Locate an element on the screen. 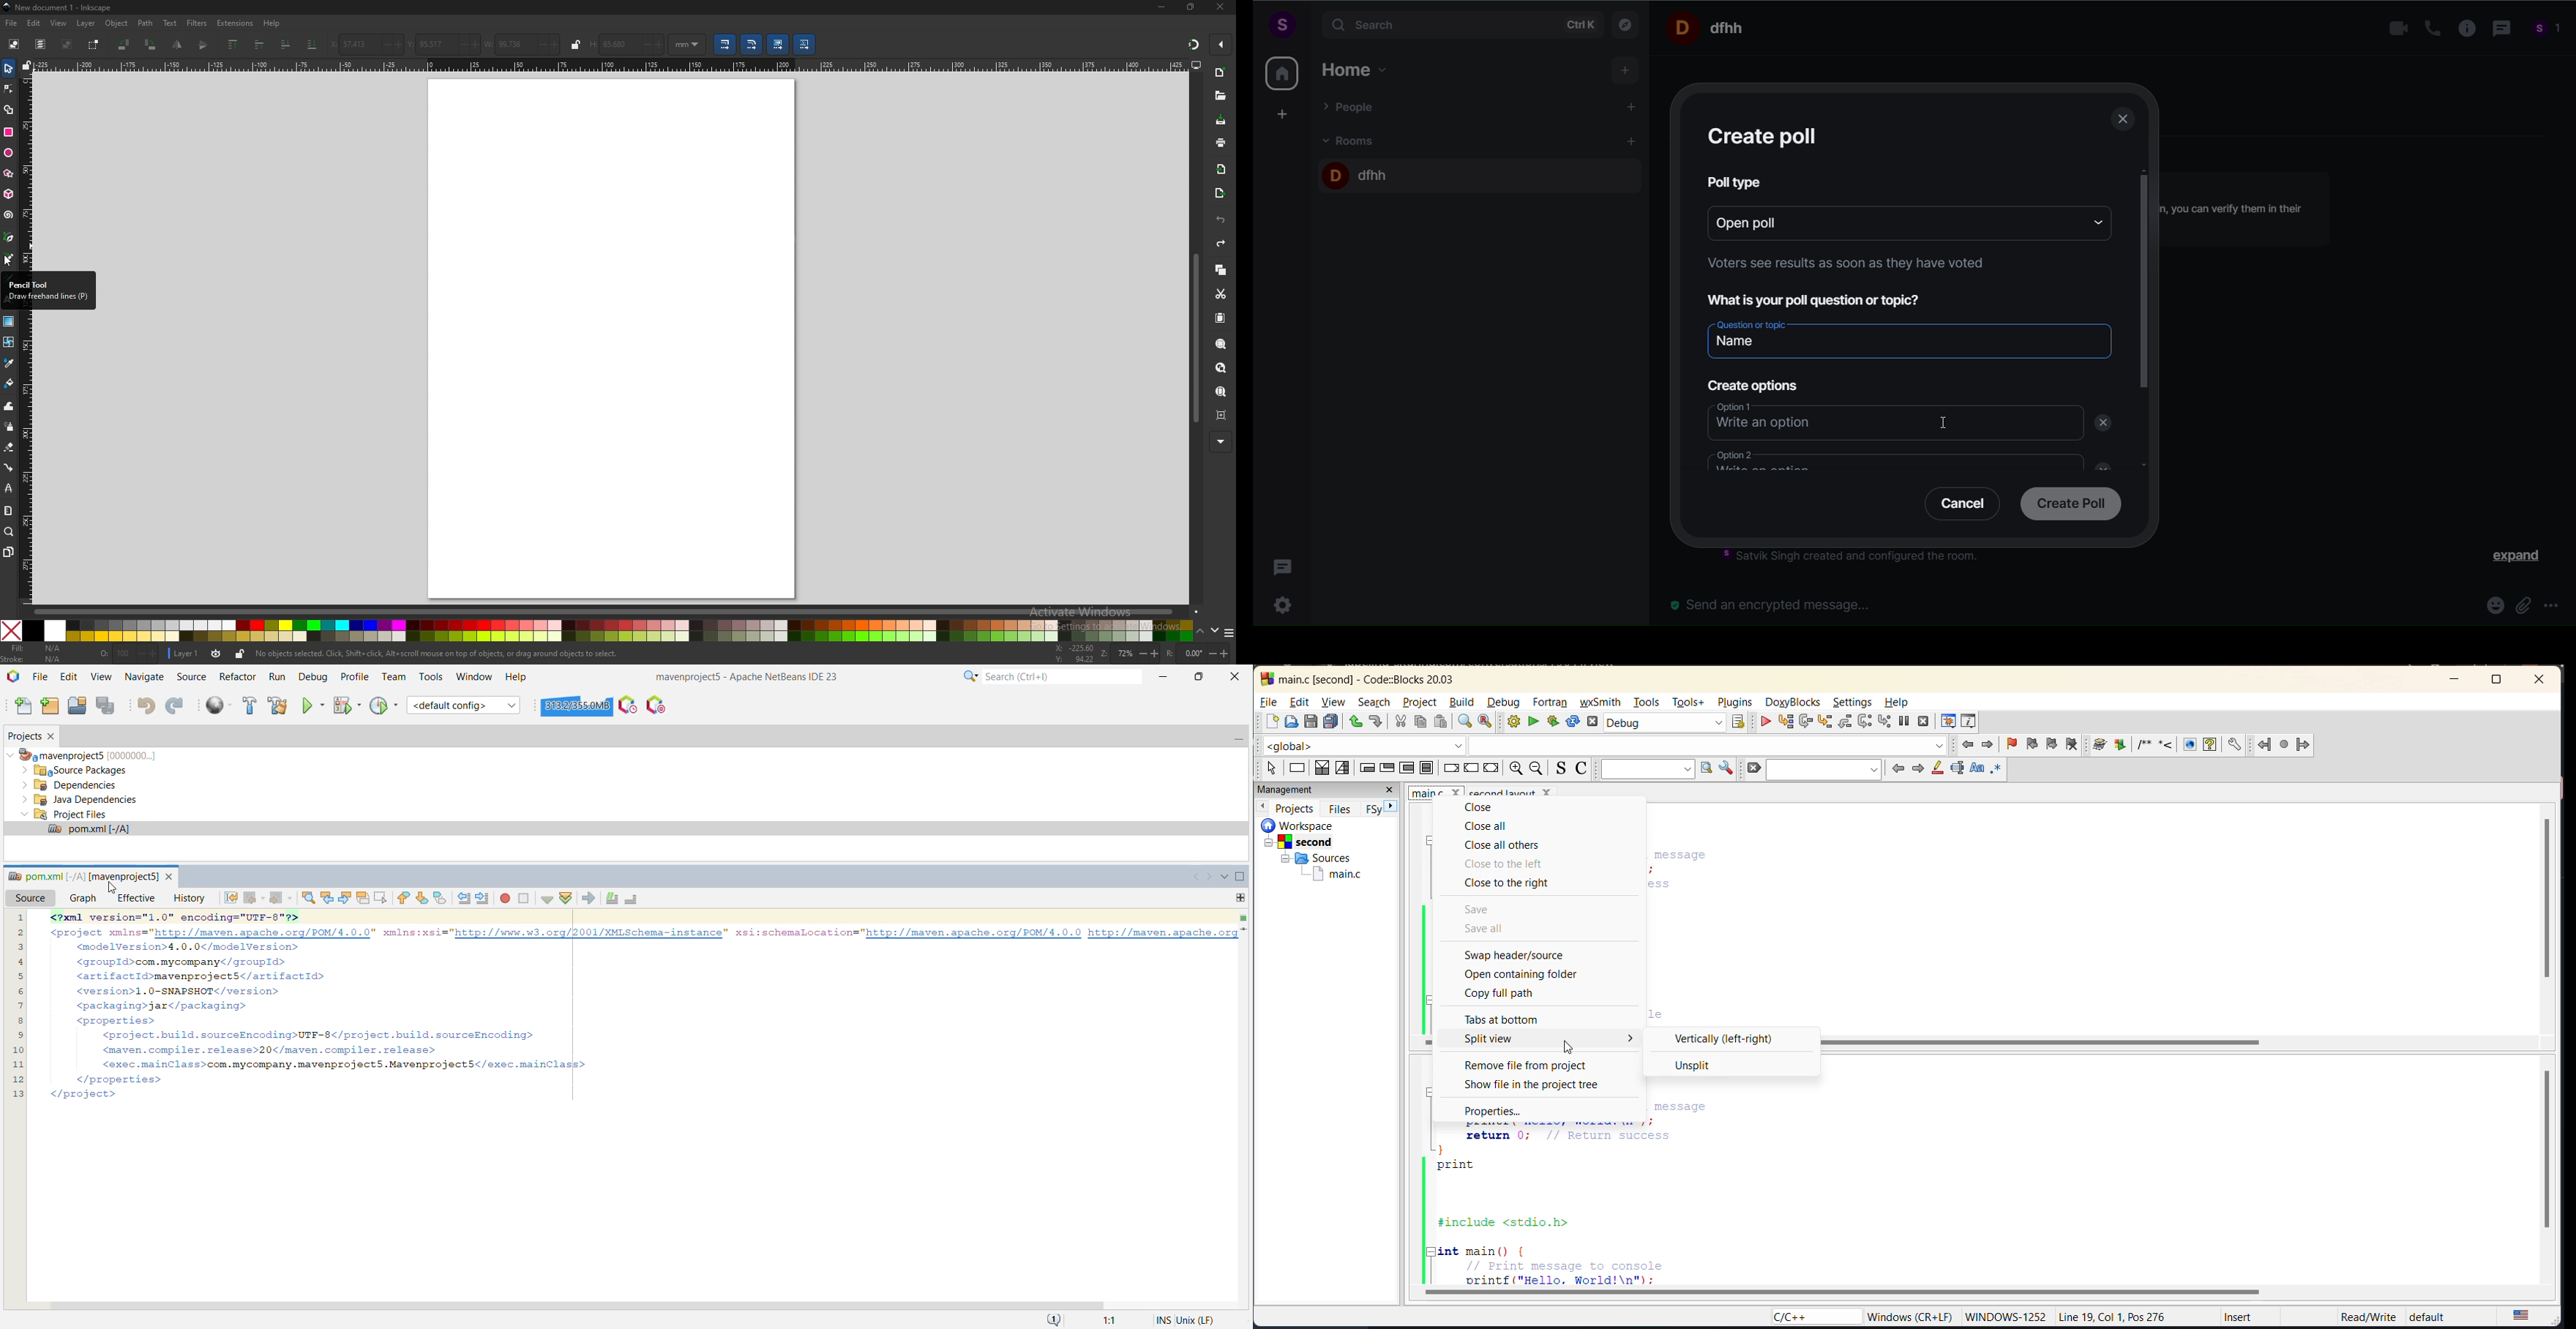 This screenshot has height=1344, width=2576. call is located at coordinates (2427, 28).